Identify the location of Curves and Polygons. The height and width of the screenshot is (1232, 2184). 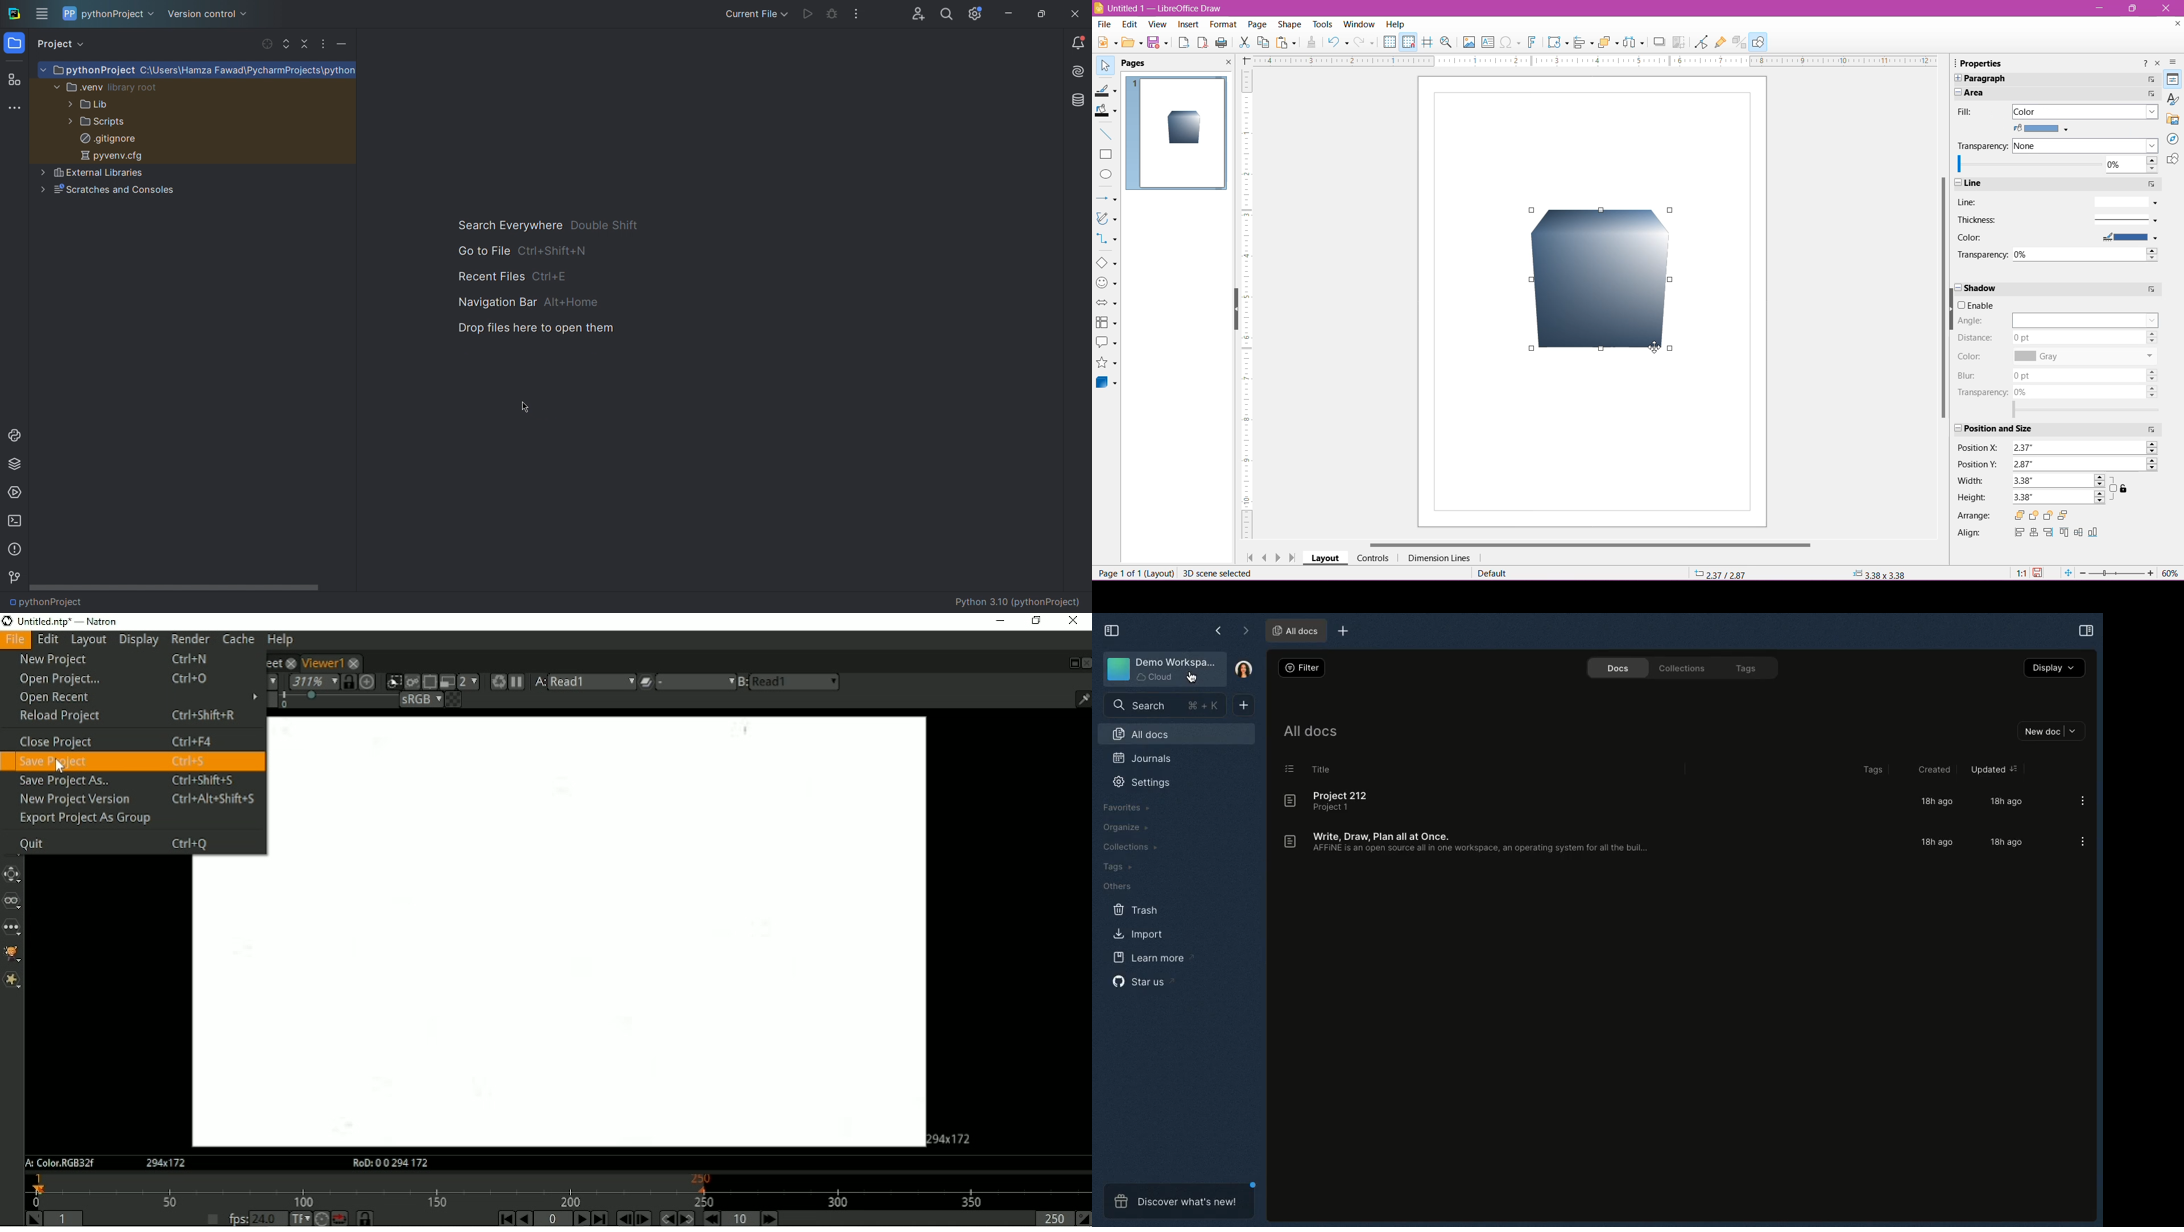
(1106, 220).